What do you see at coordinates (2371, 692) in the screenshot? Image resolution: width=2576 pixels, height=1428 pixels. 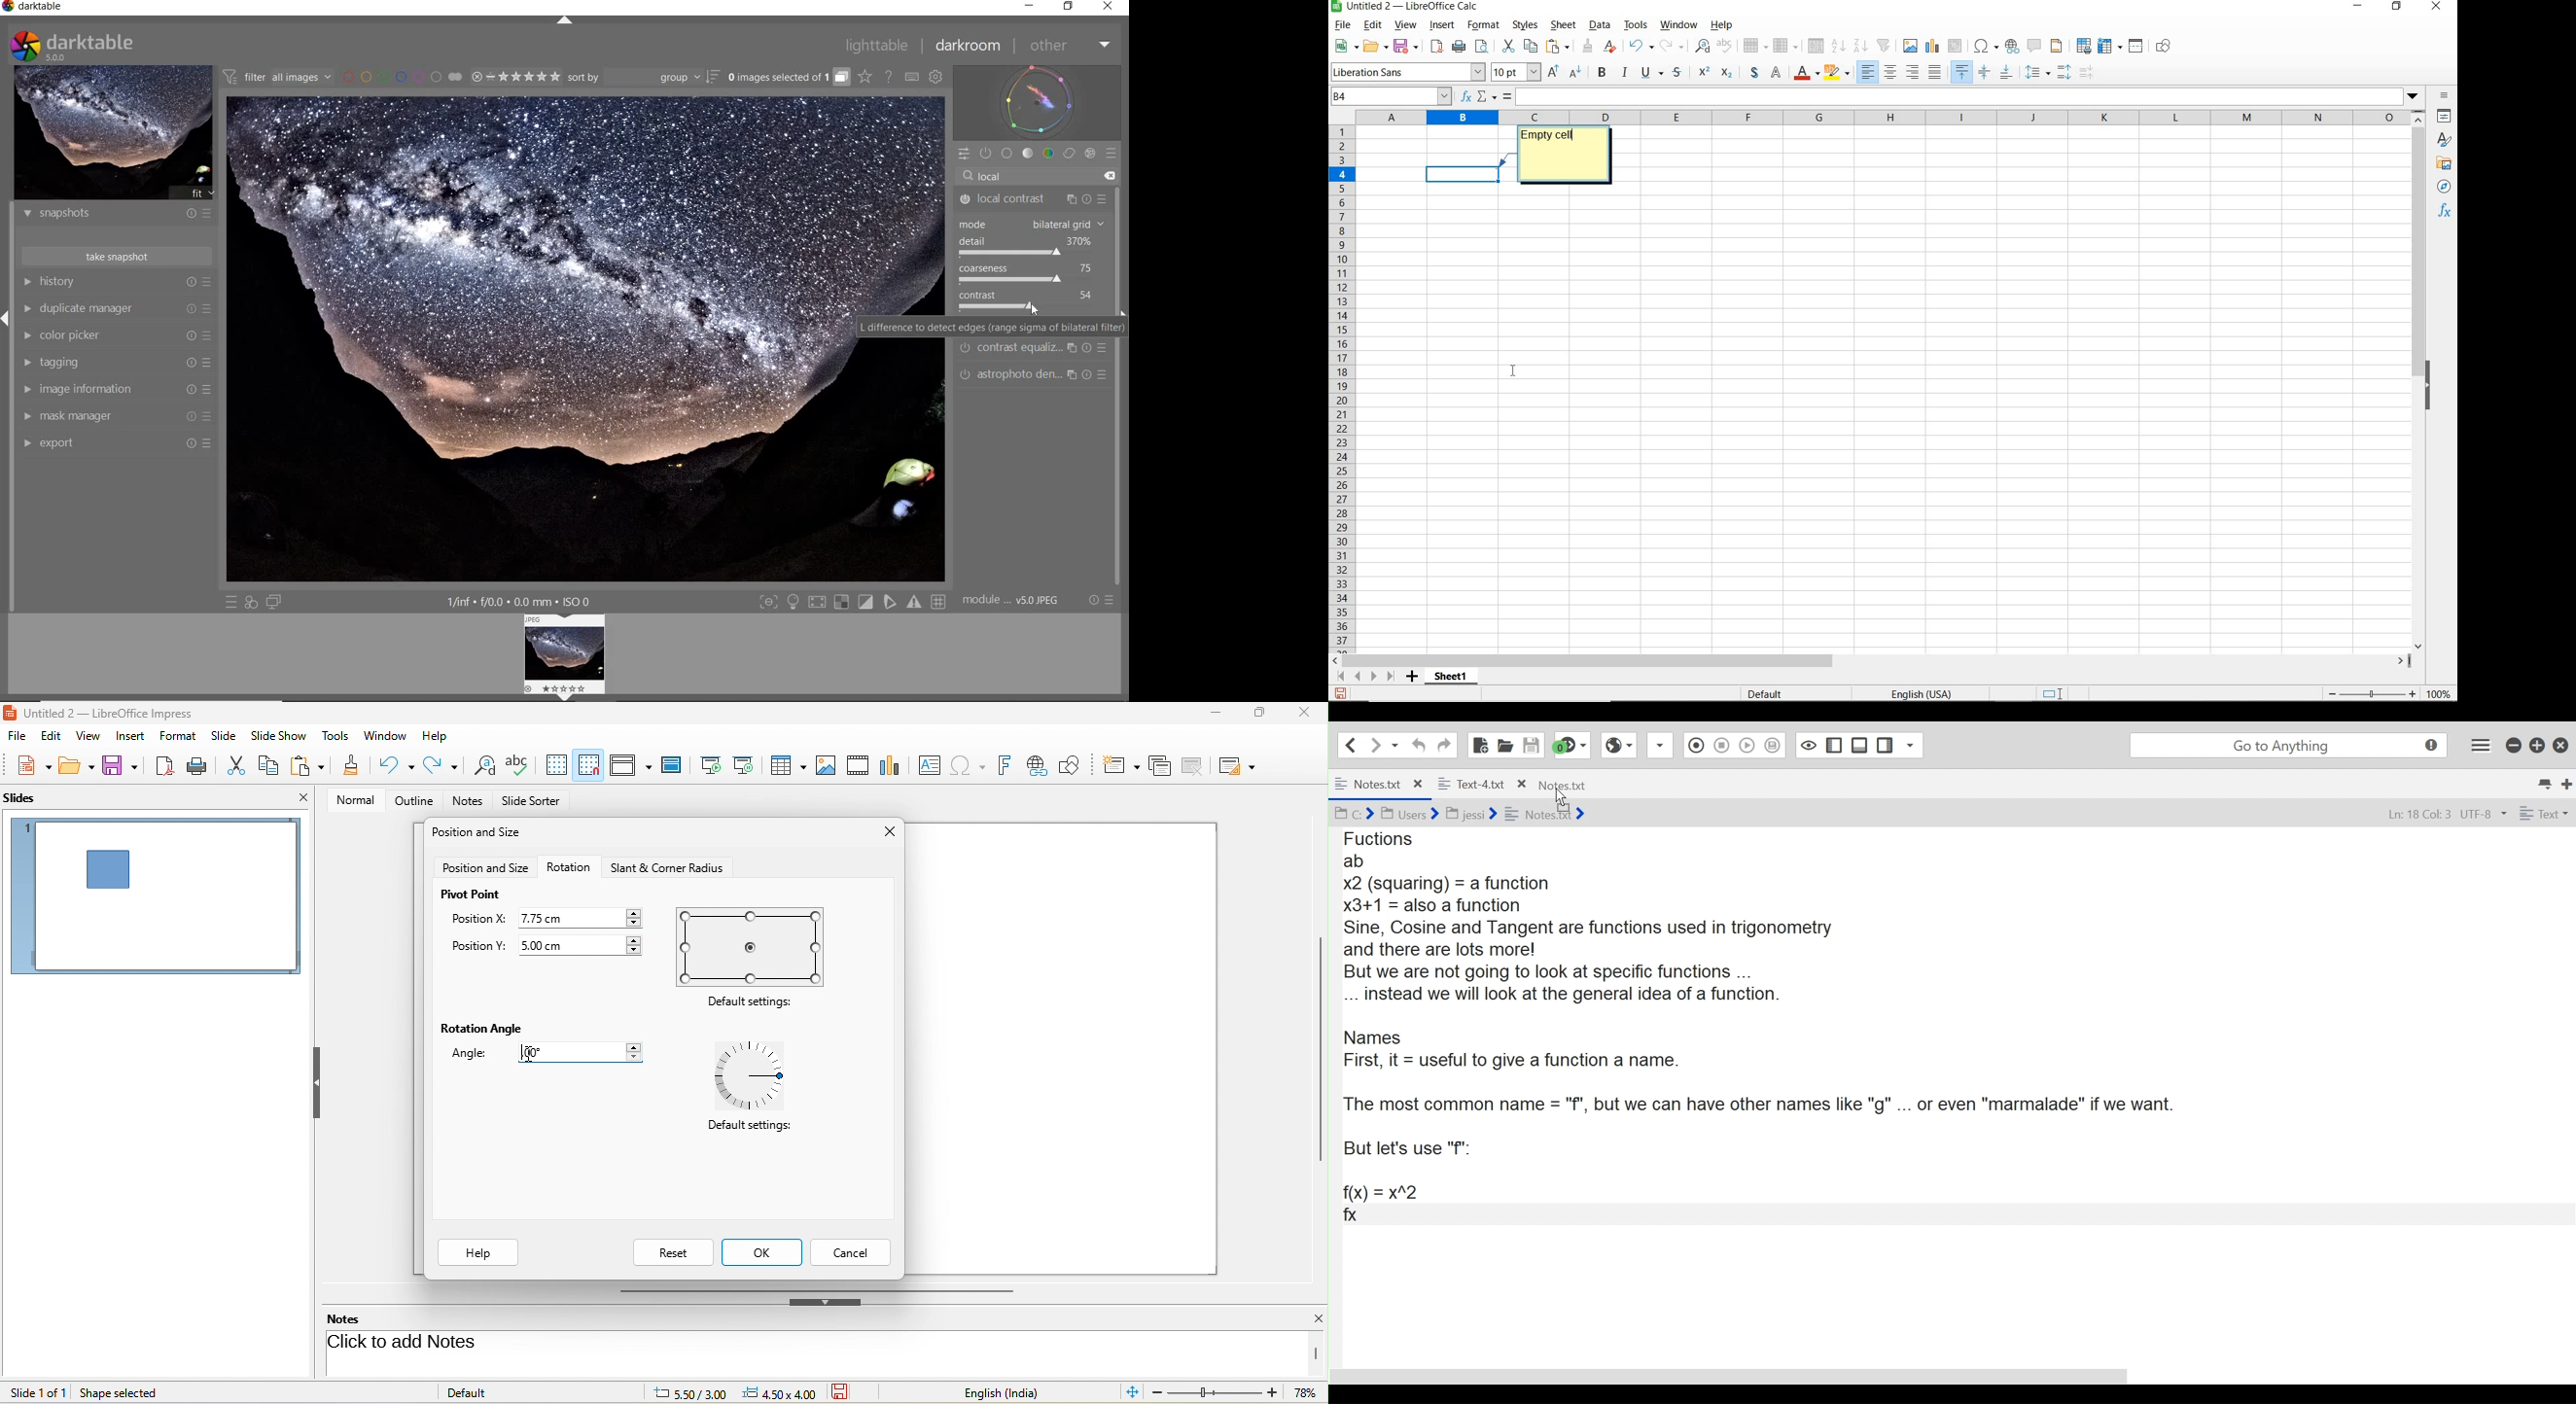 I see `zoom out or zoom in` at bounding box center [2371, 692].